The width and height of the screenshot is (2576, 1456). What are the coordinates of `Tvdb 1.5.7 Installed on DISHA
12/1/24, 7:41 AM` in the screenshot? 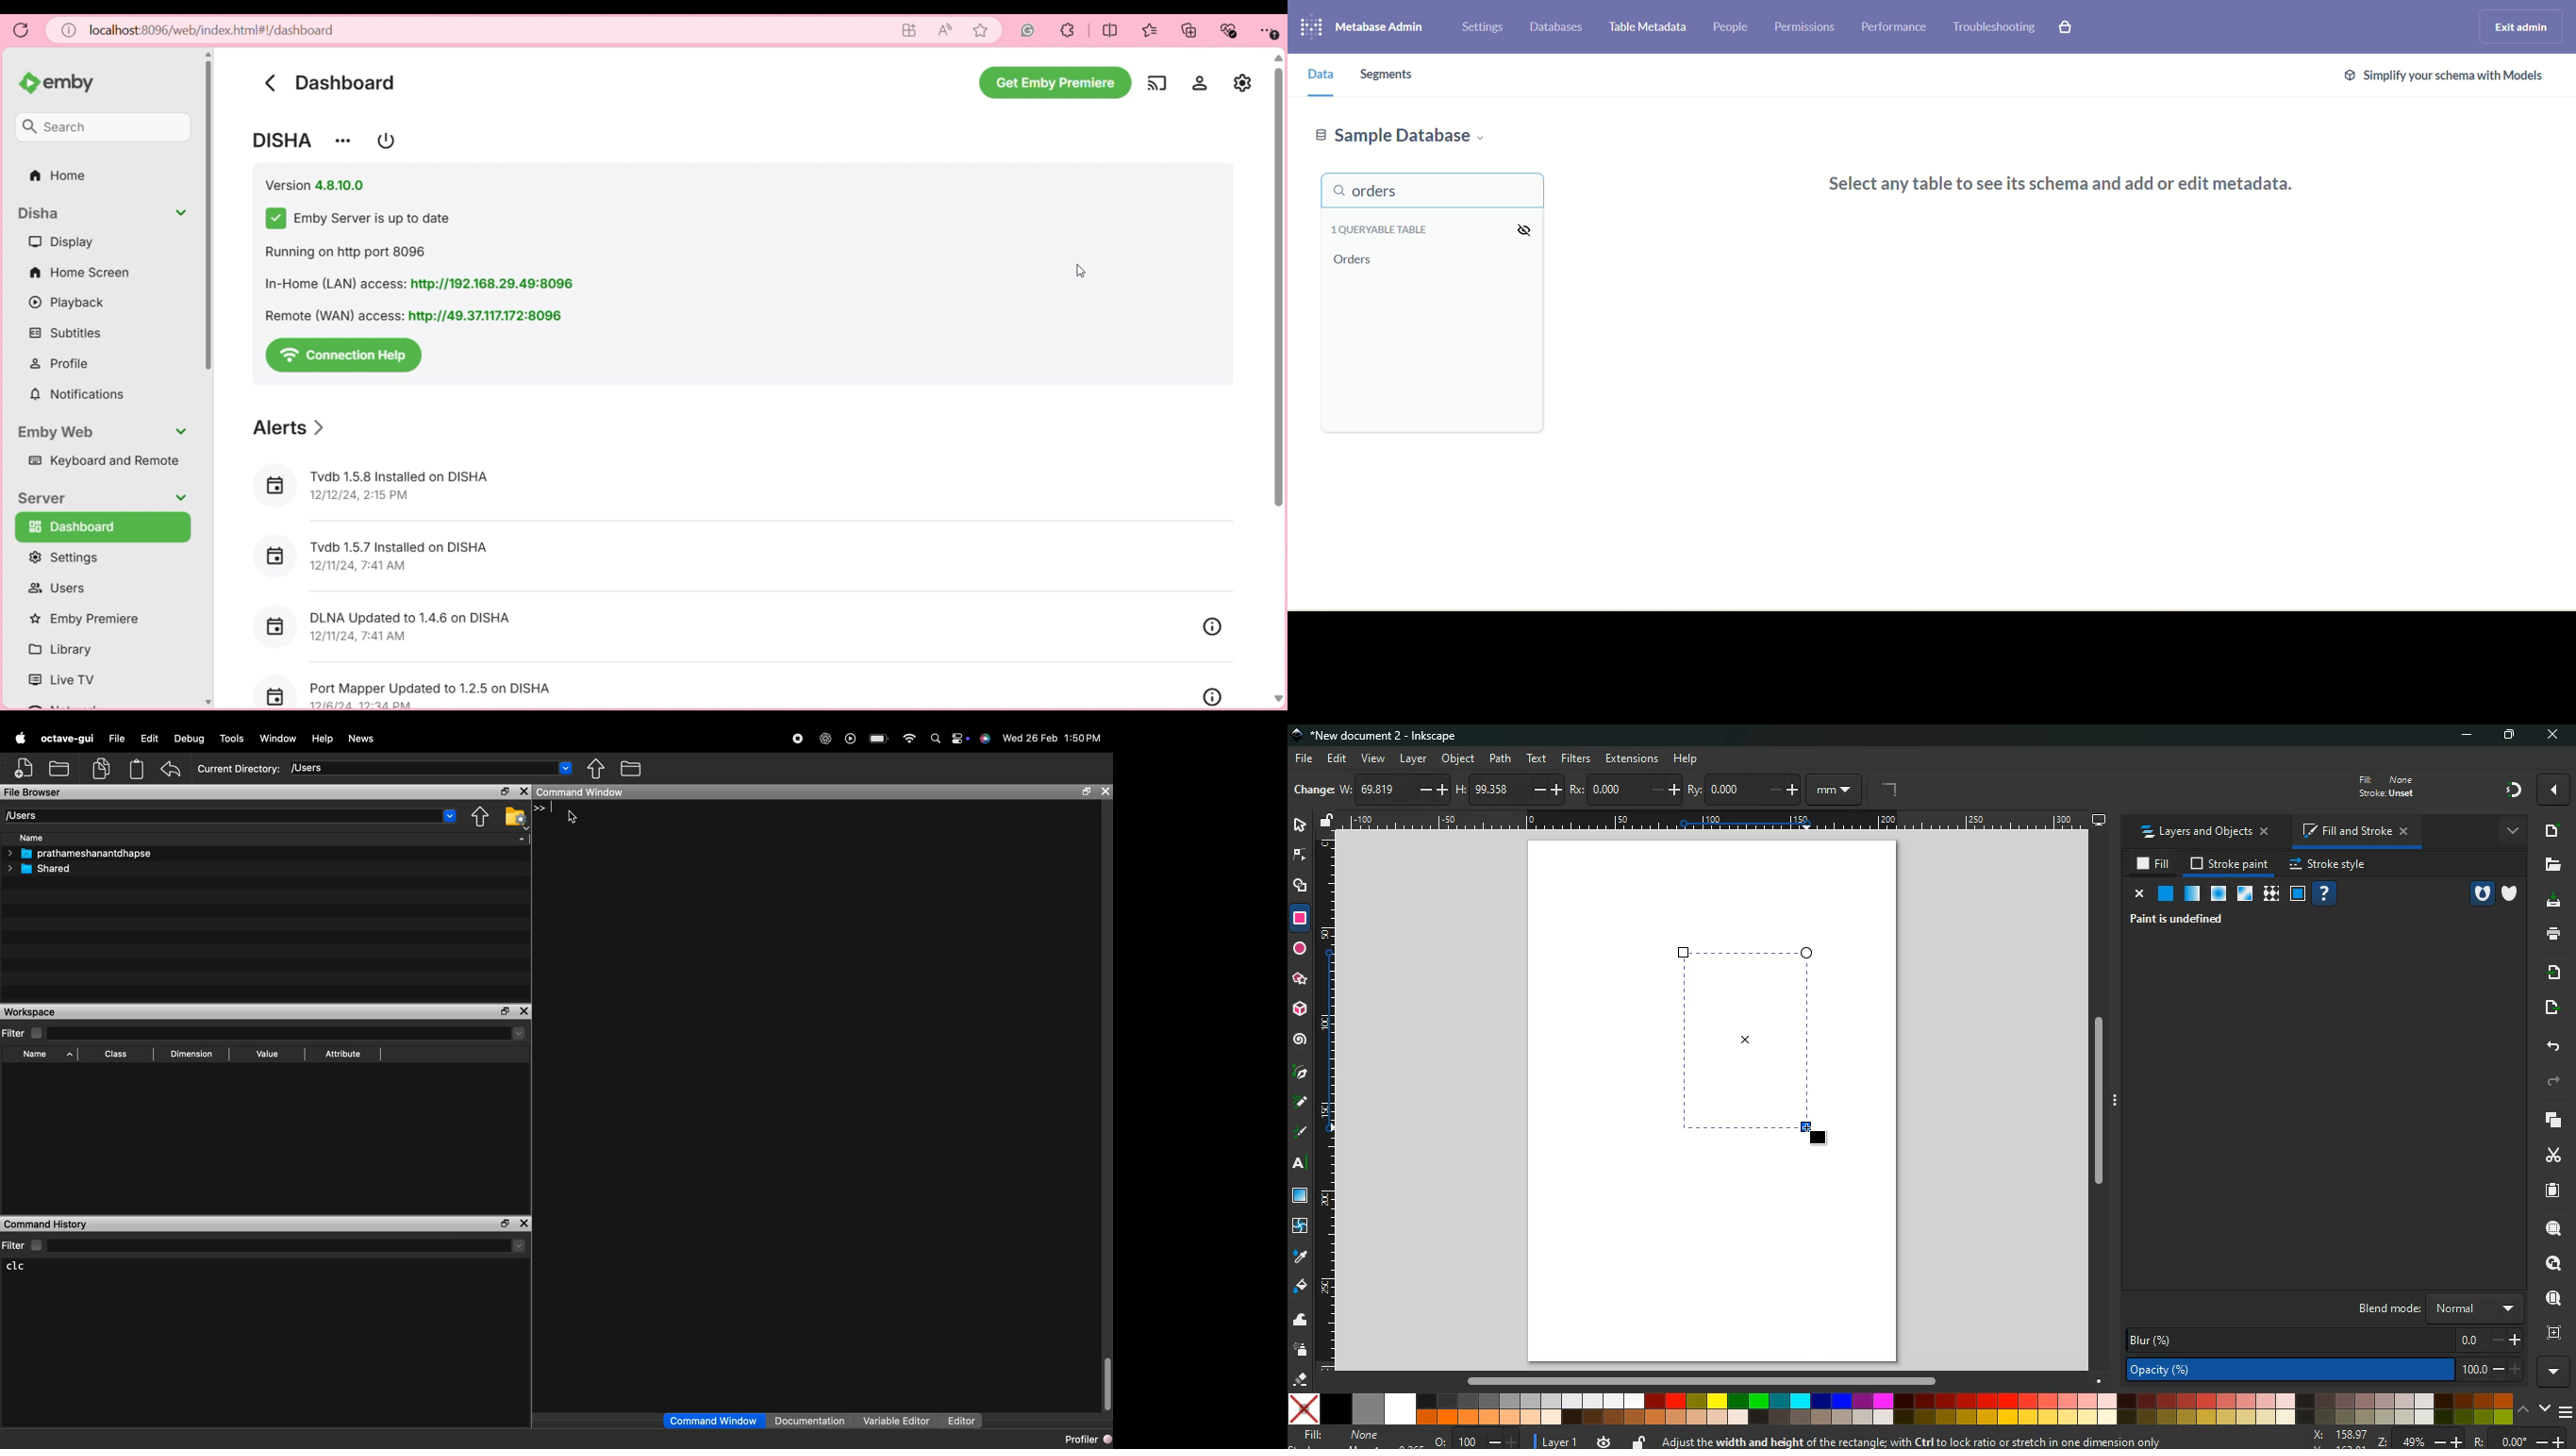 It's located at (400, 559).